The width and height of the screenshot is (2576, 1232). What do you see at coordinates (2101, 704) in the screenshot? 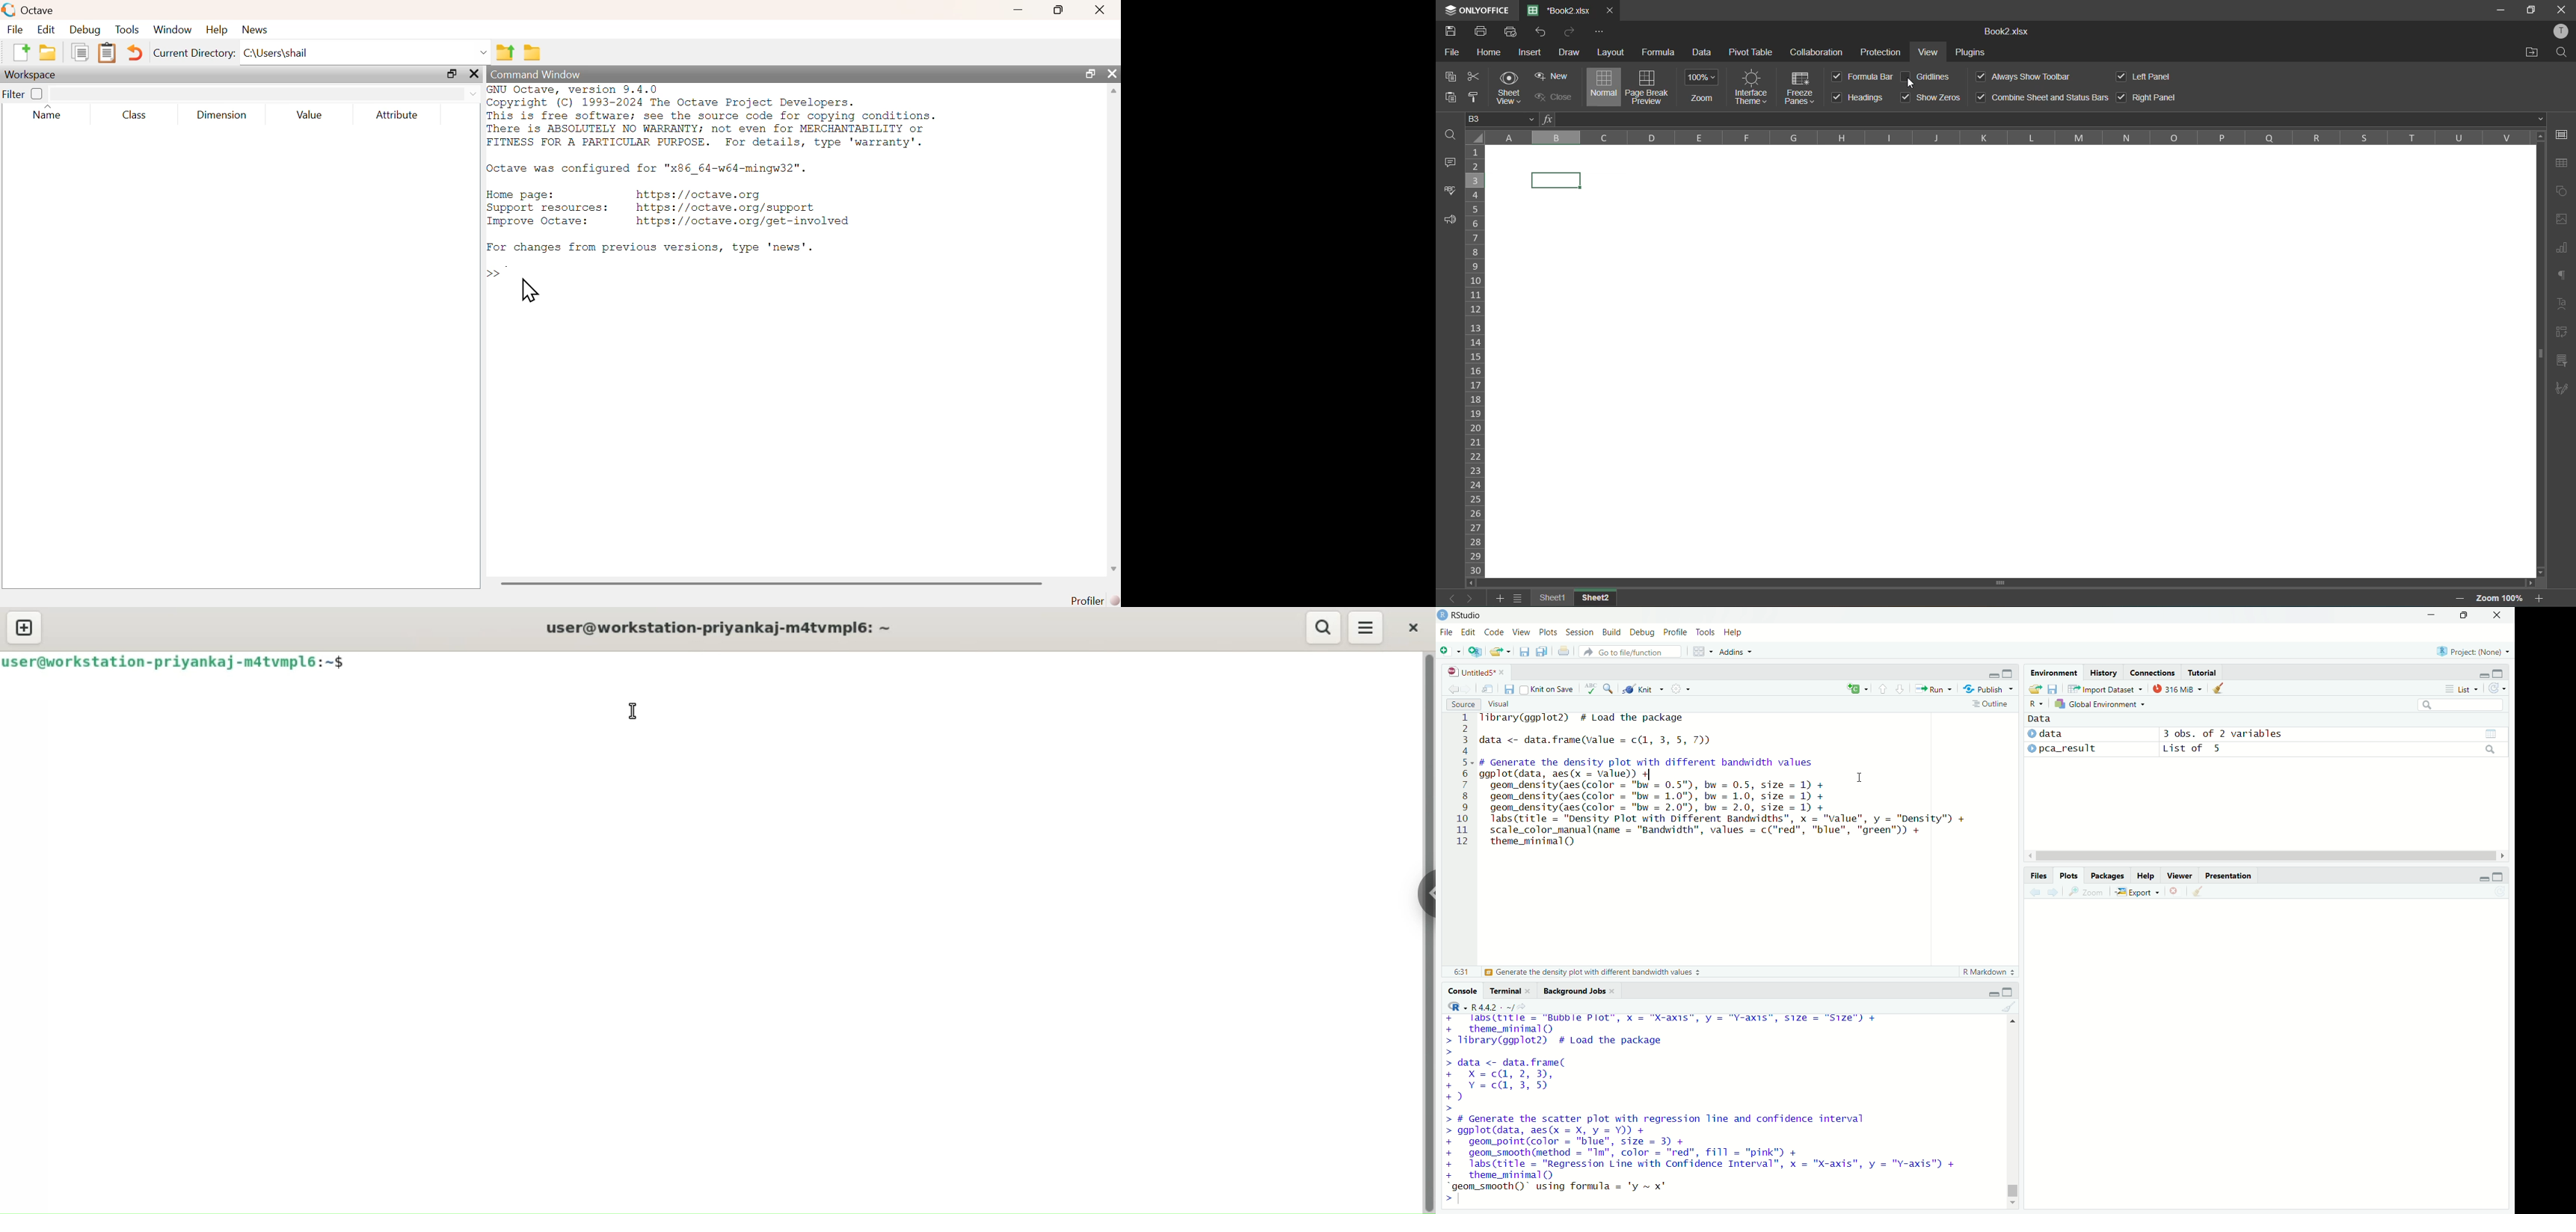
I see `Global Environment` at bounding box center [2101, 704].